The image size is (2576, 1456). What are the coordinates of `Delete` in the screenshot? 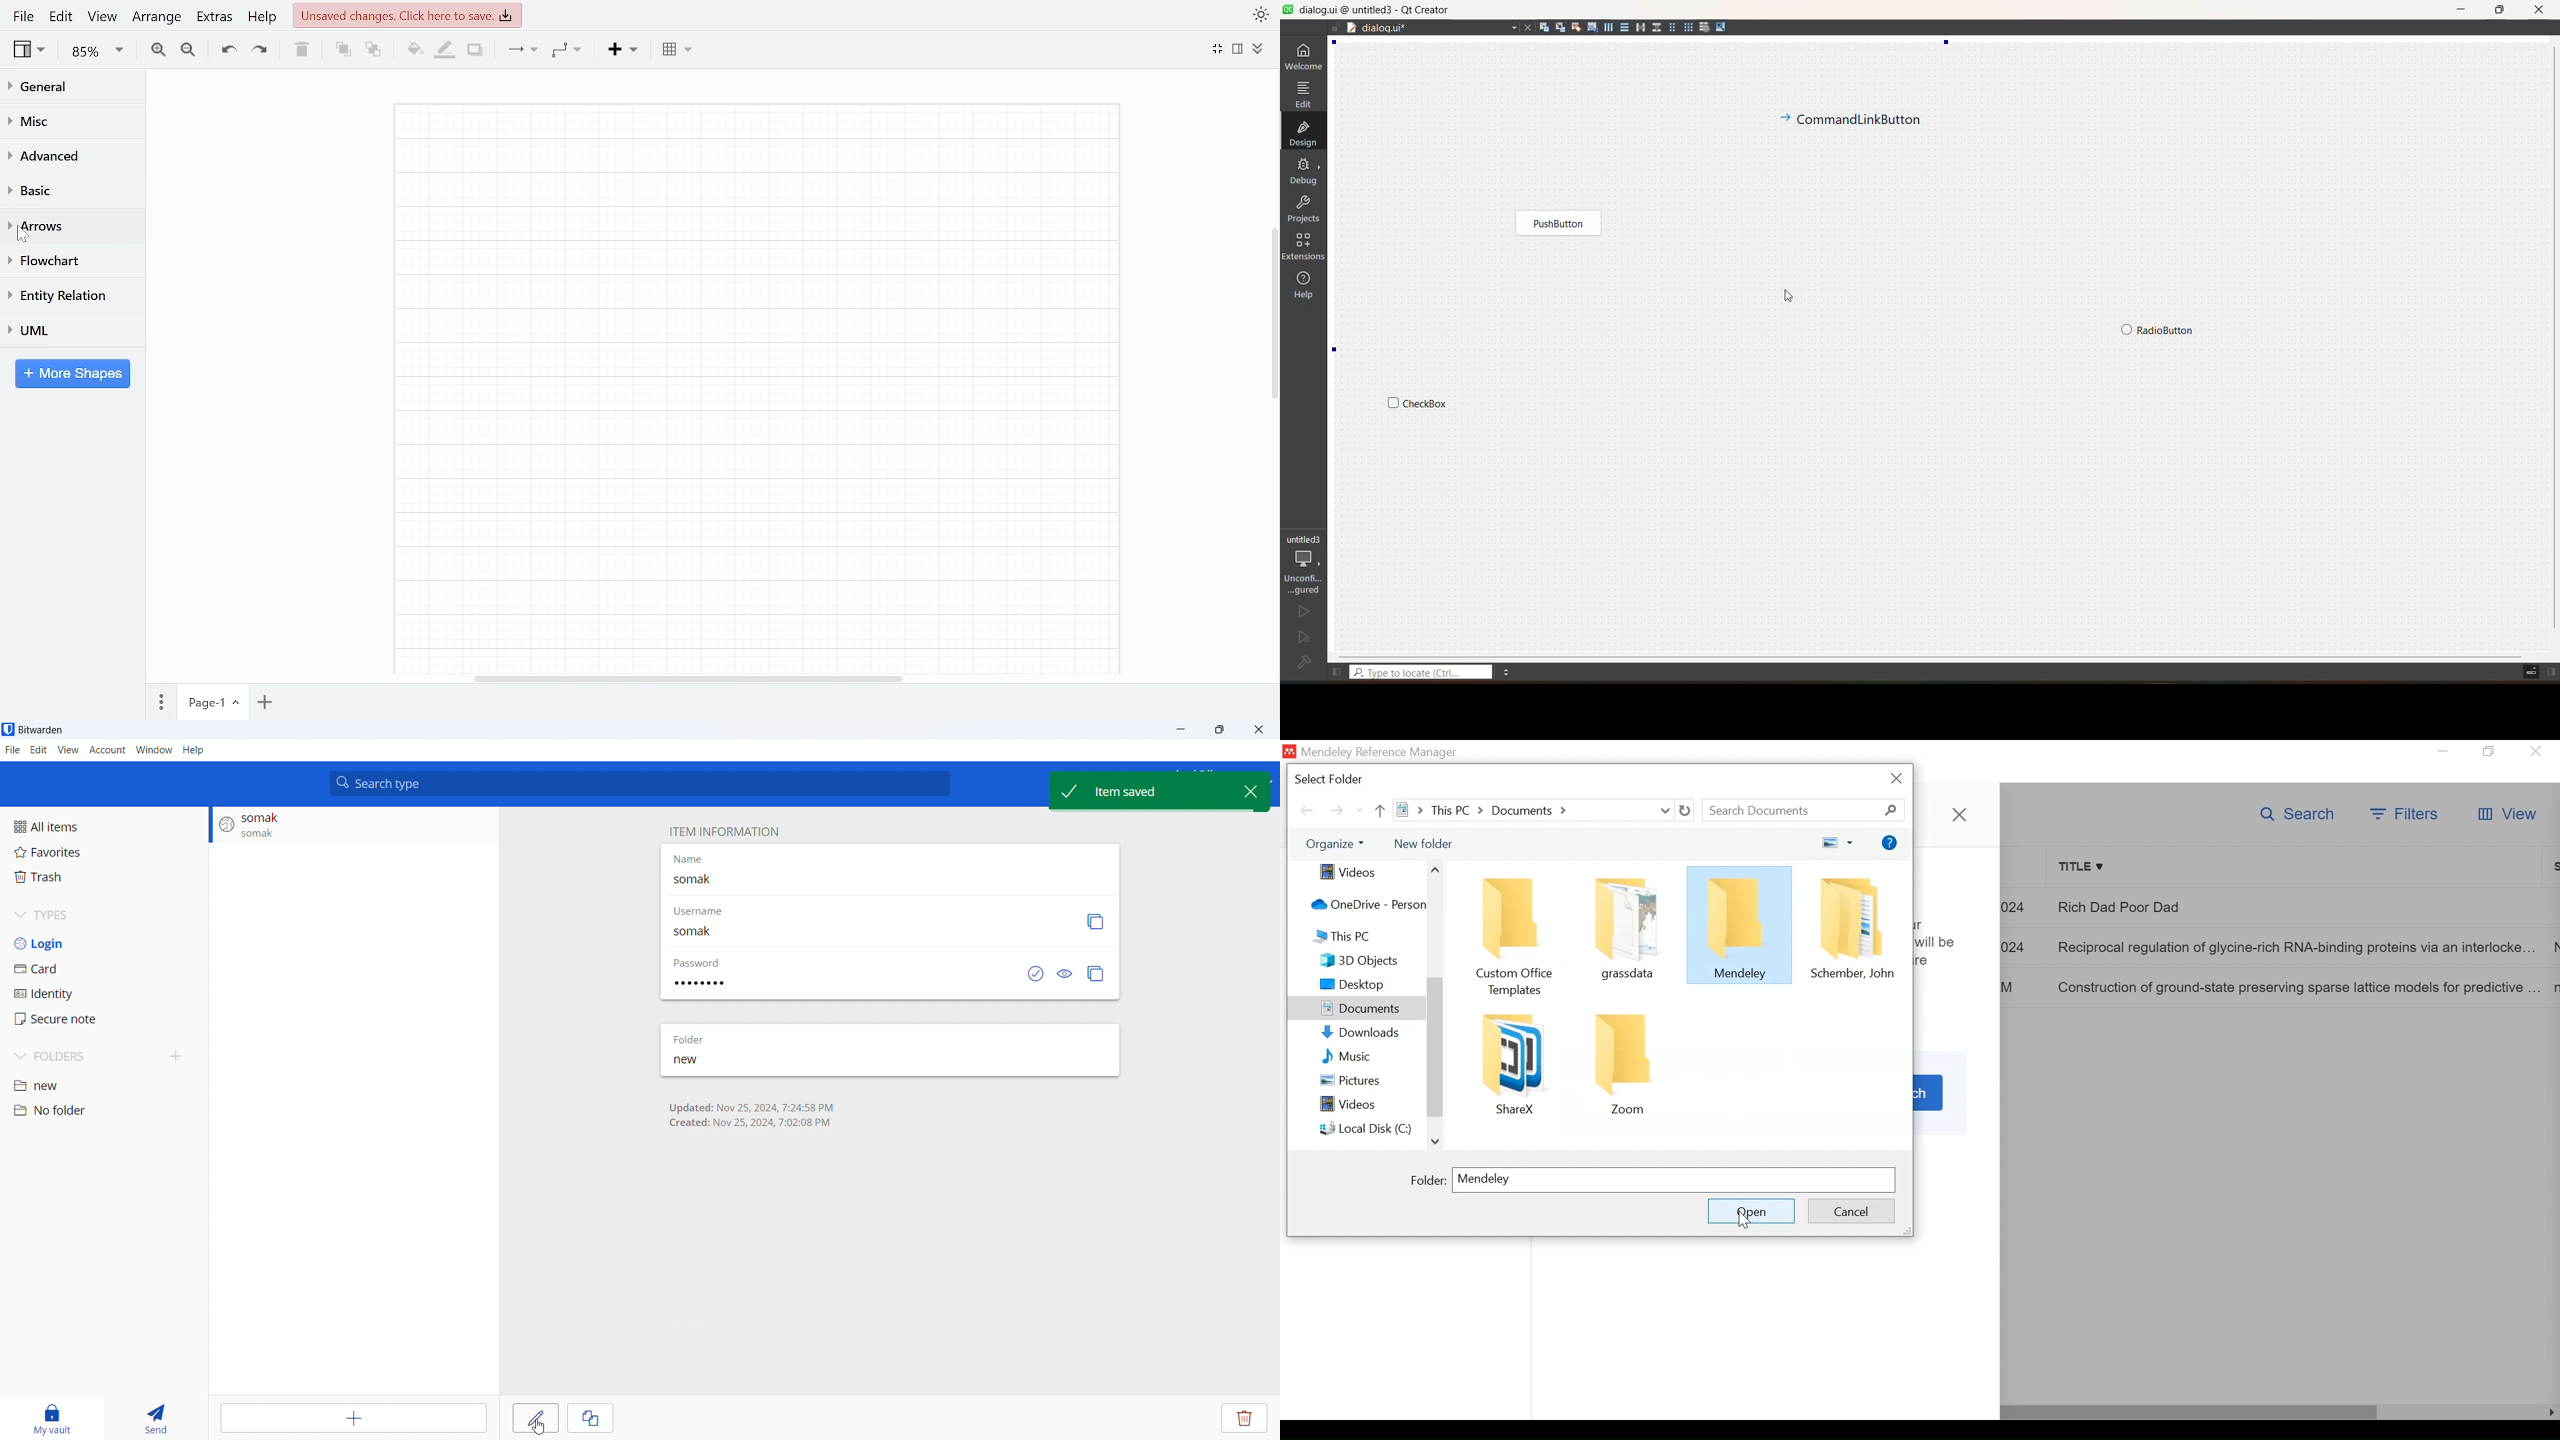 It's located at (302, 50).